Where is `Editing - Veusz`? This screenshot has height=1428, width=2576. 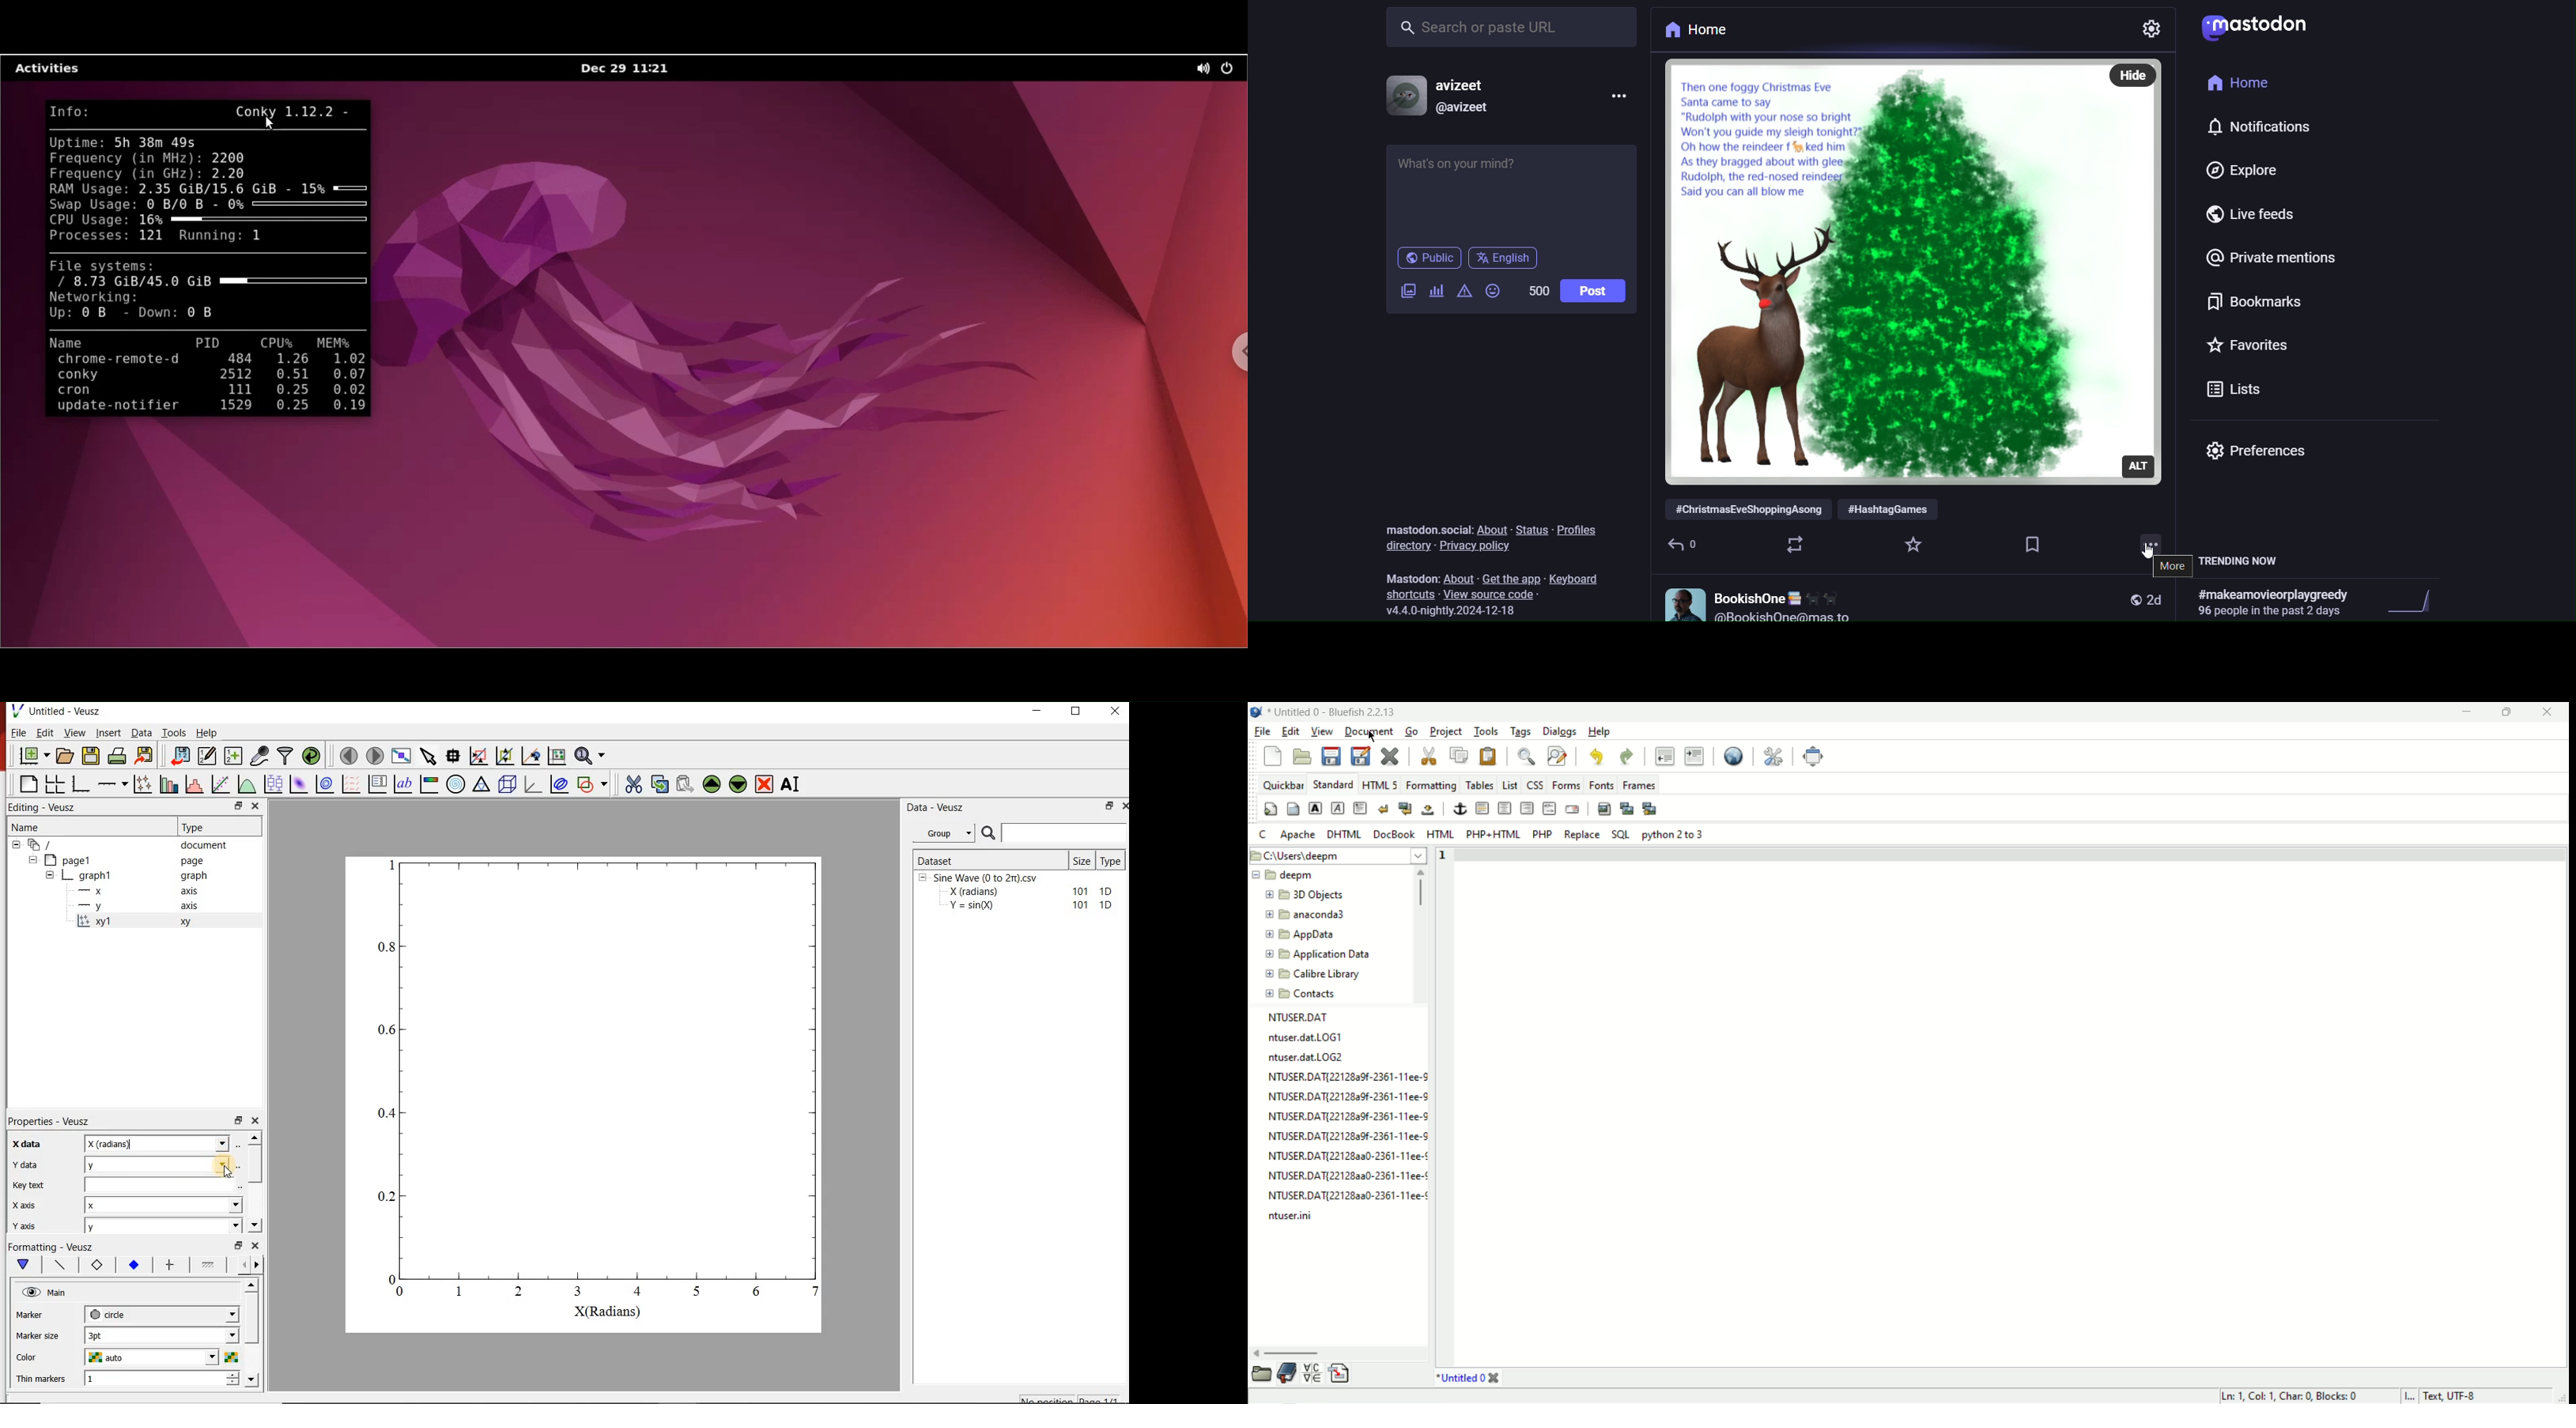 Editing - Veusz is located at coordinates (44, 808).